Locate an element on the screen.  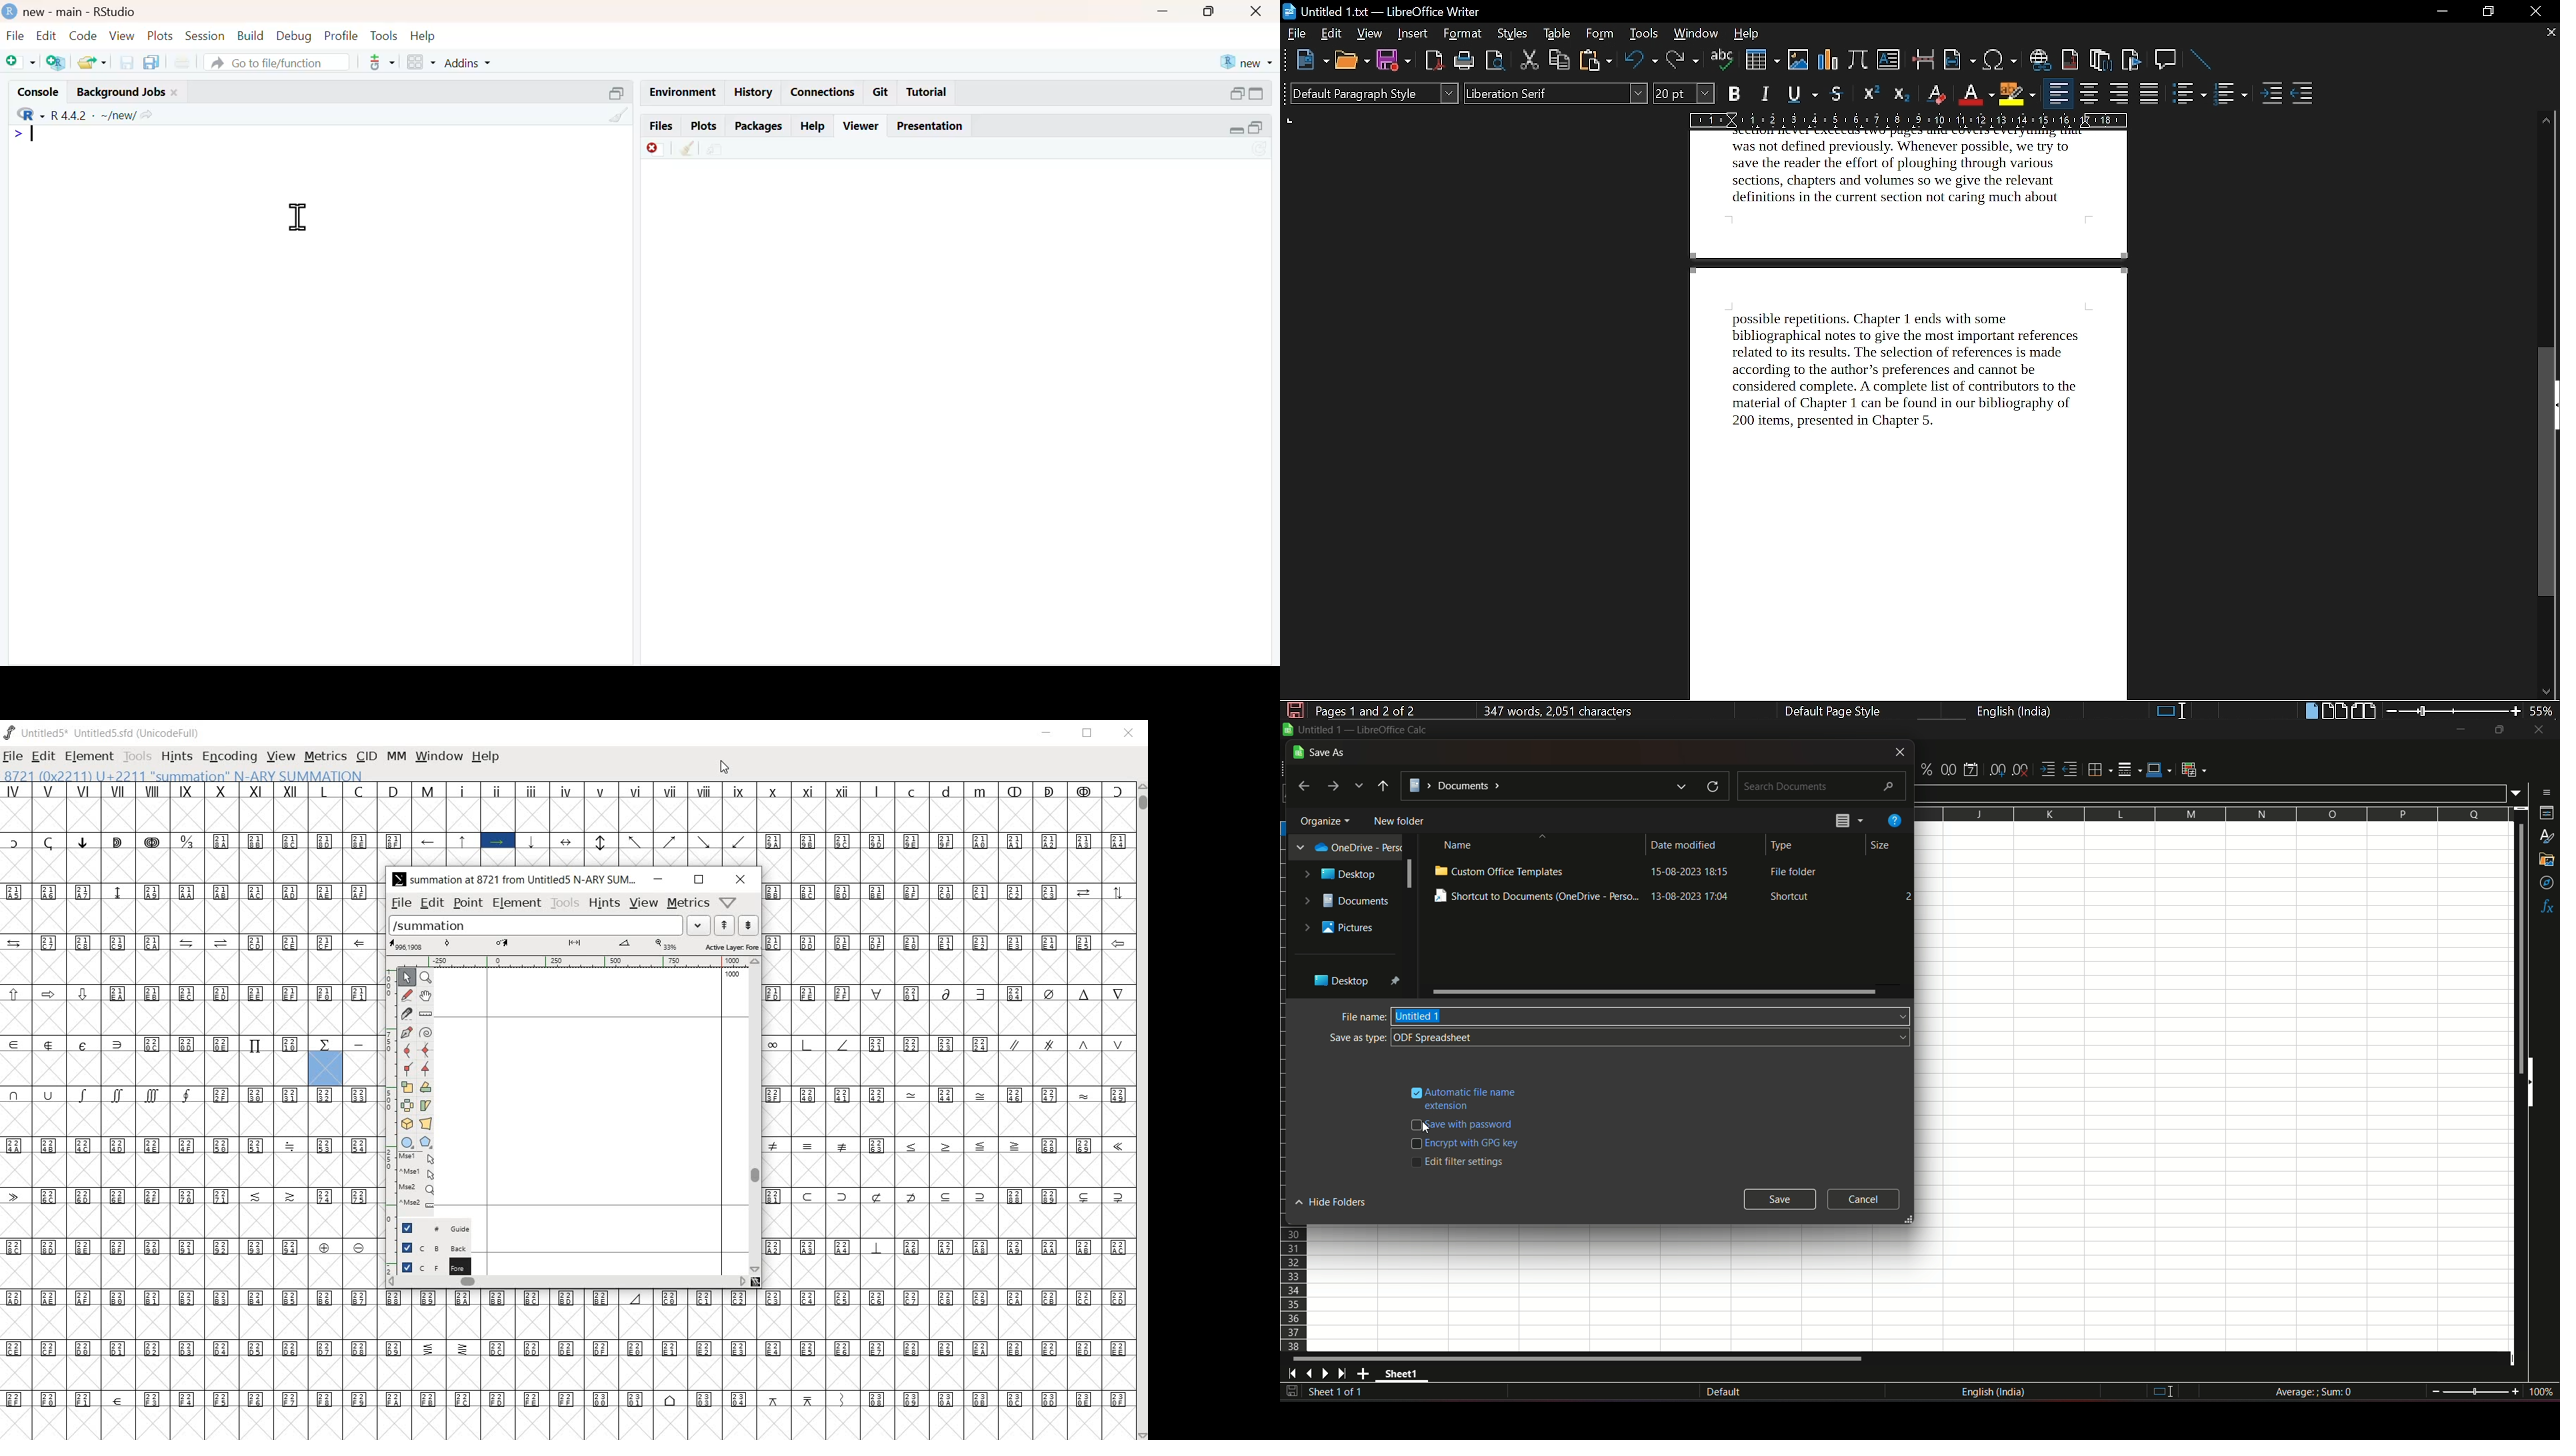
untitled 1- libreoffice calc is located at coordinates (1365, 731).